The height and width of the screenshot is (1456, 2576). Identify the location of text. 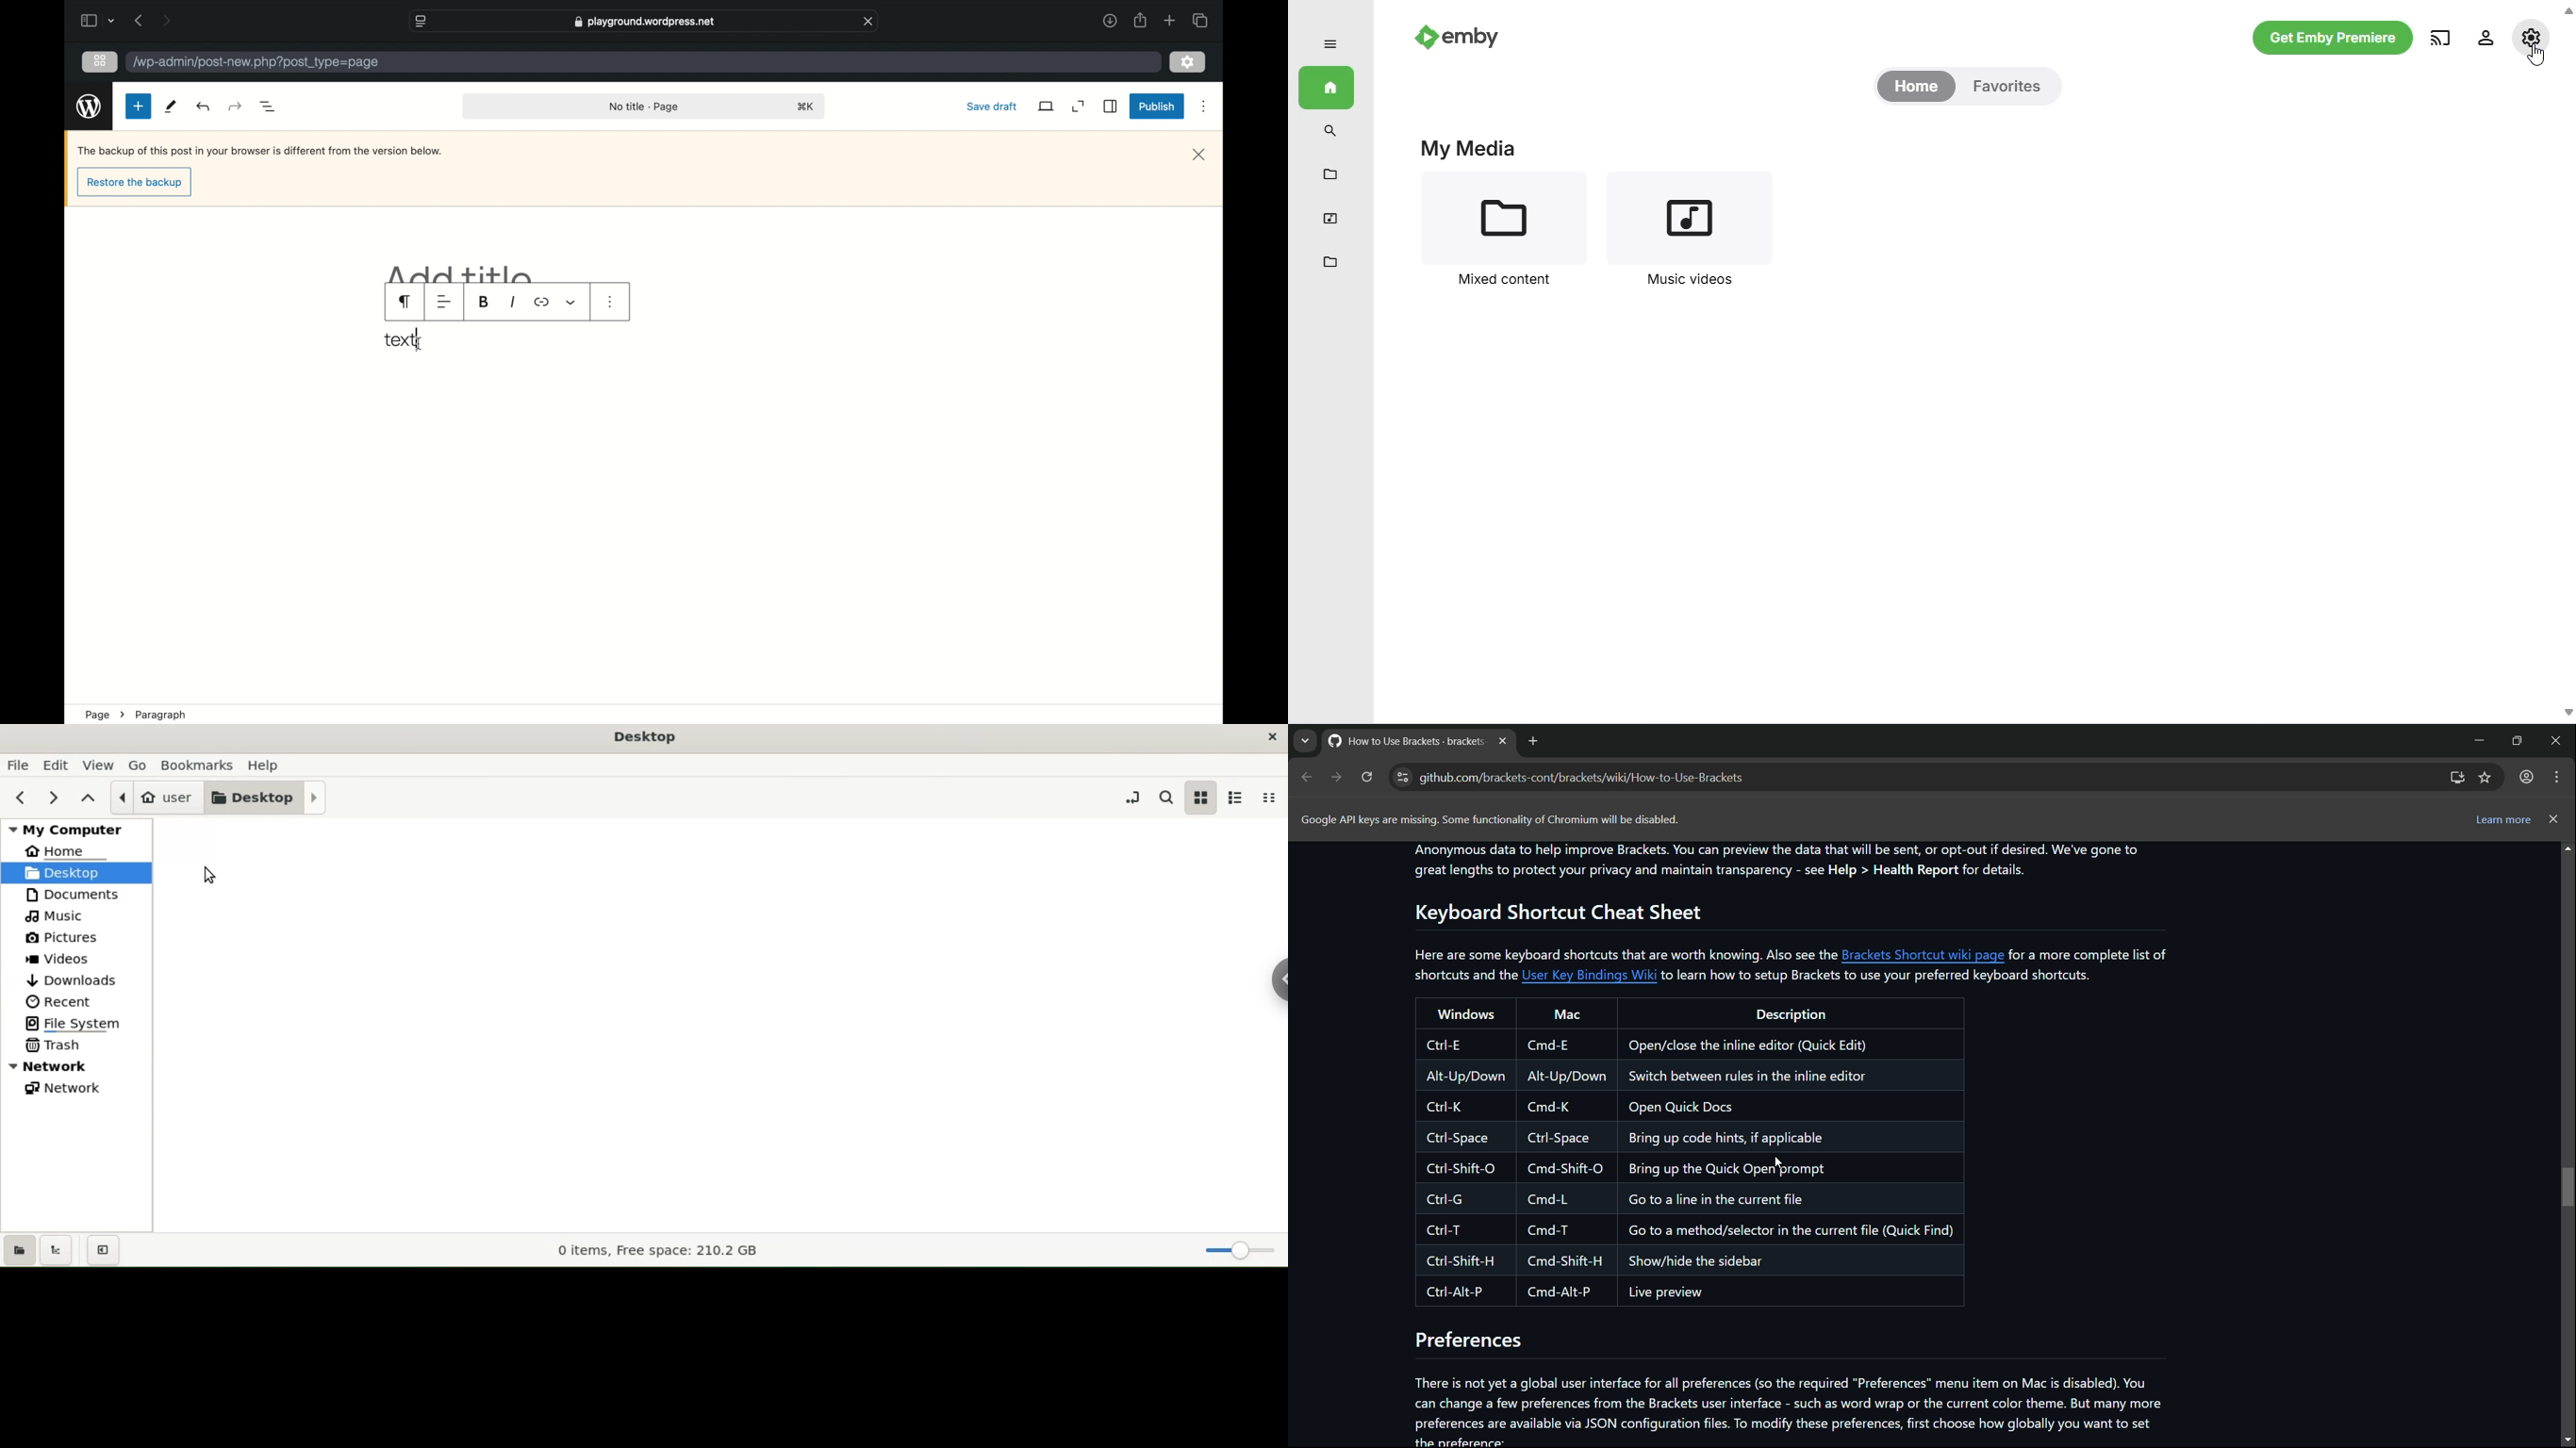
(400, 340).